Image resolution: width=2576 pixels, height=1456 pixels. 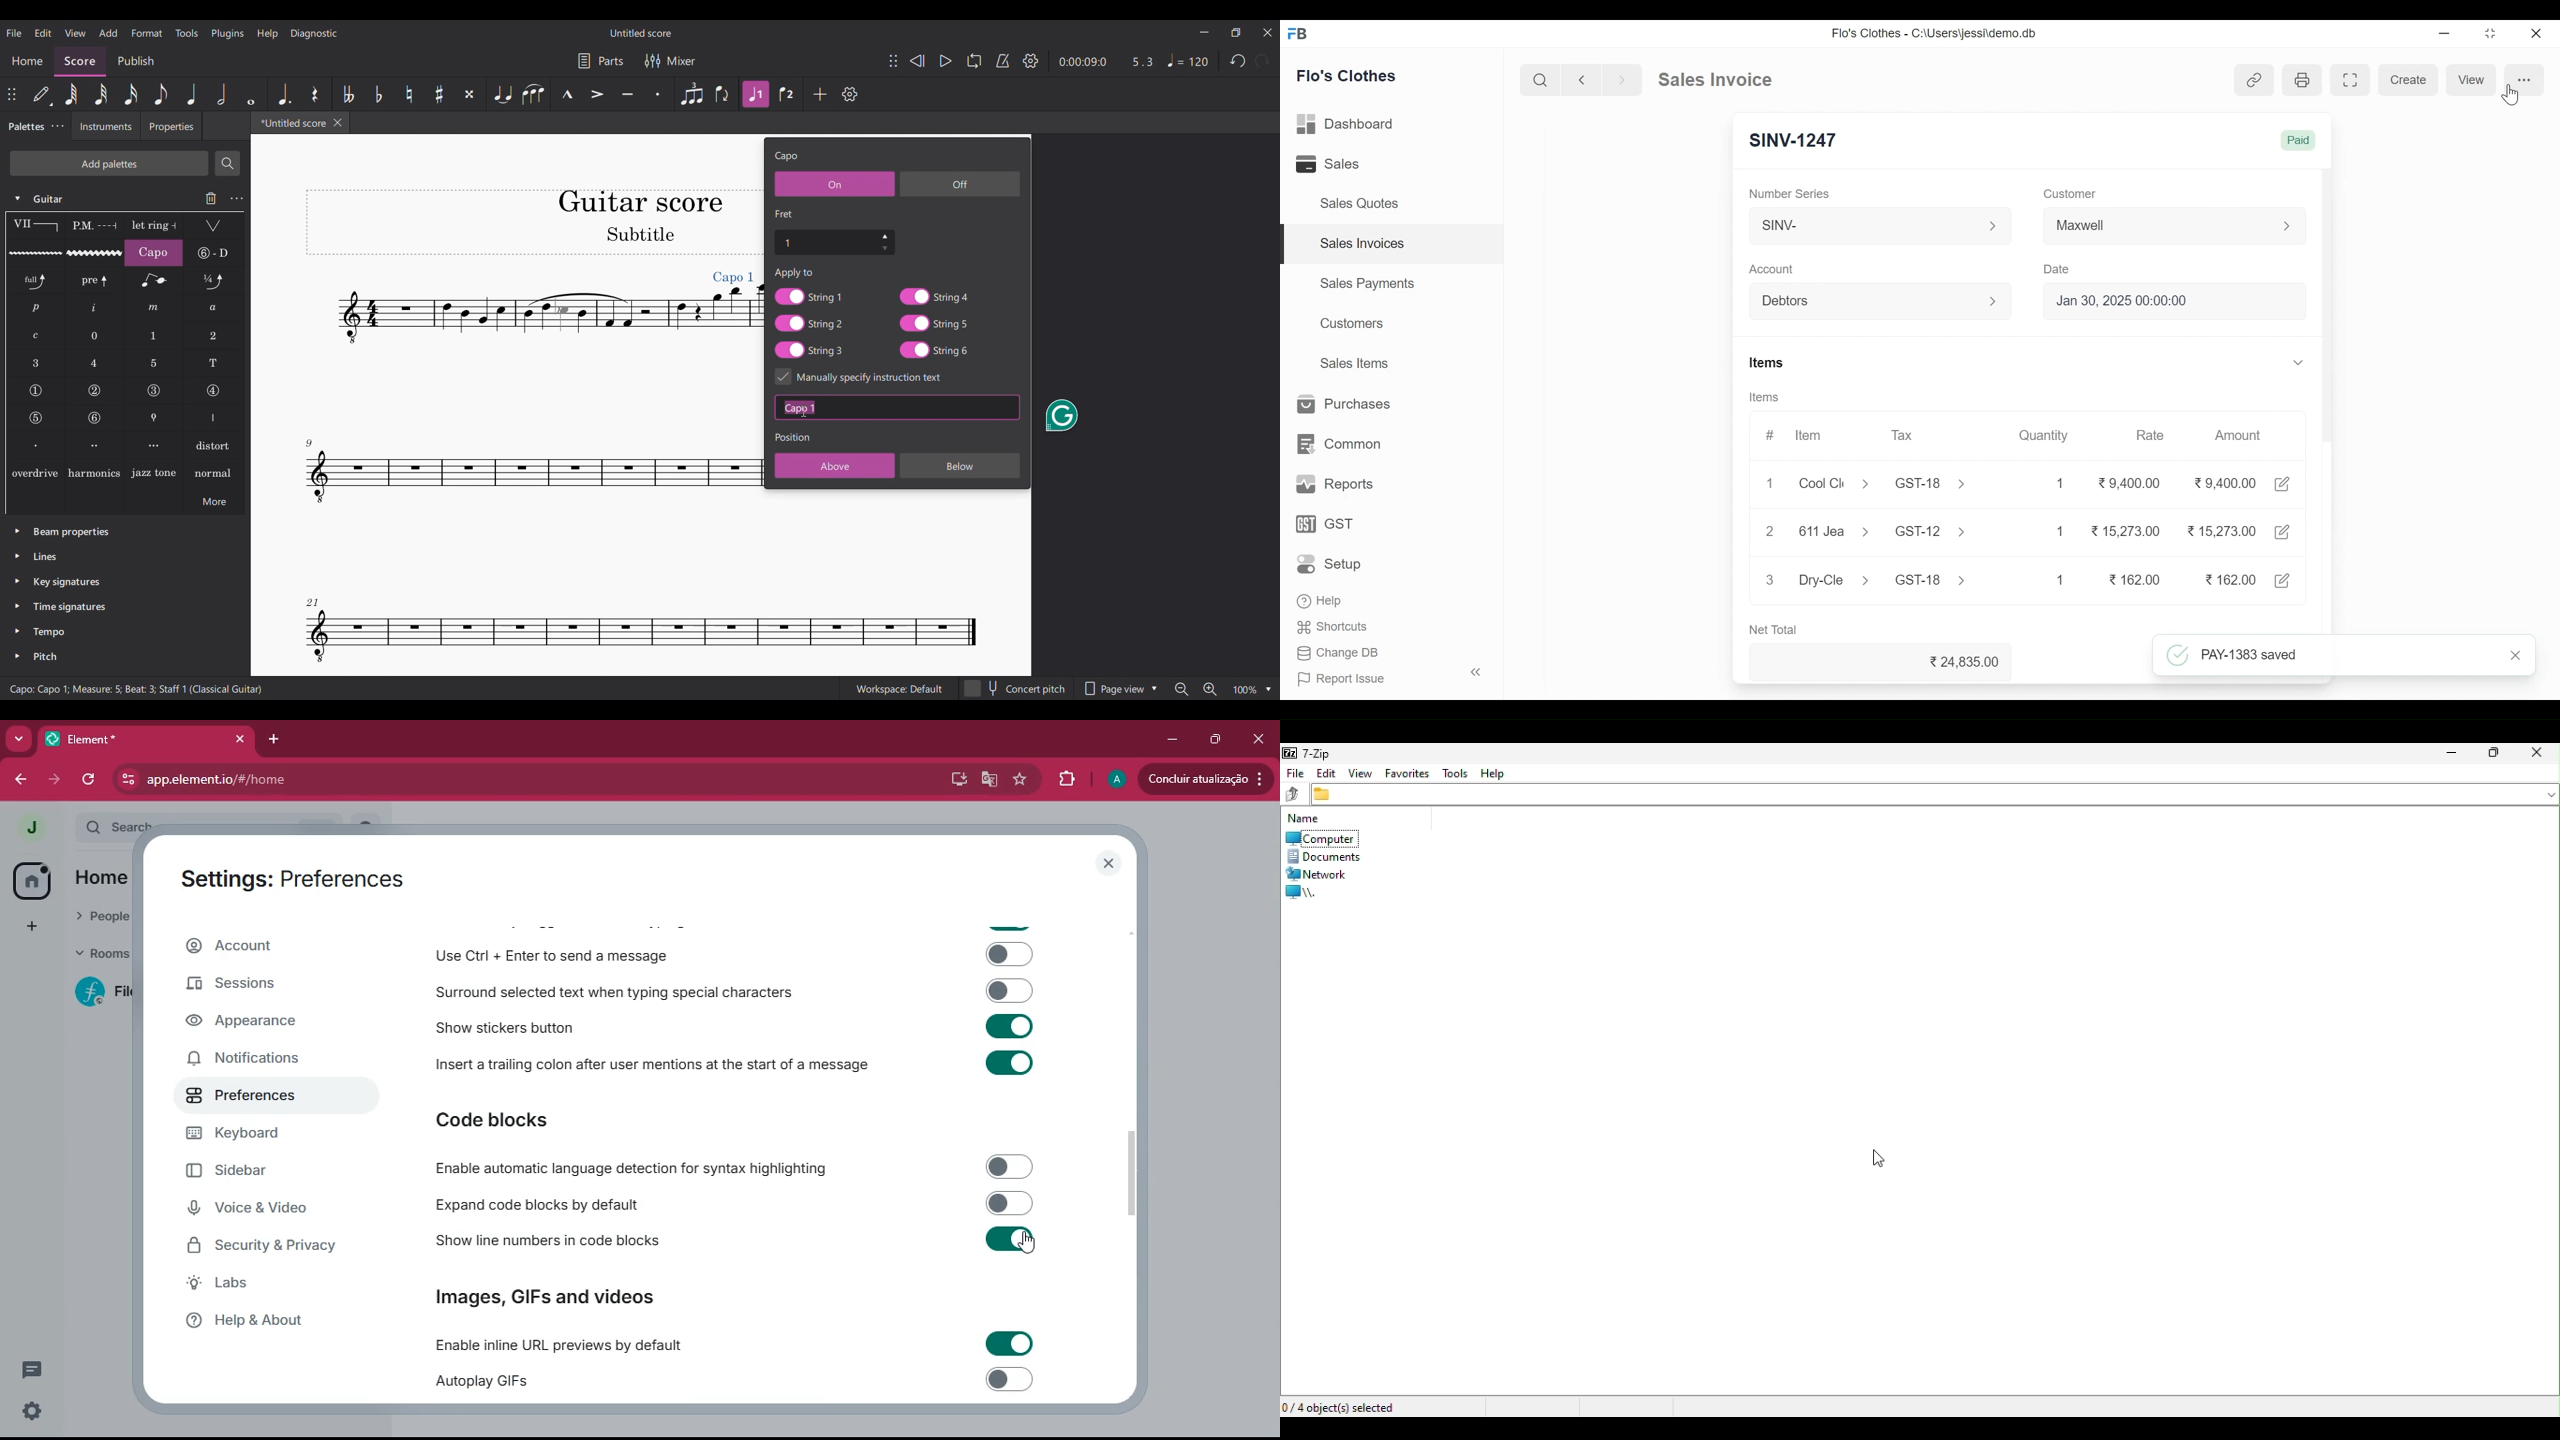 I want to click on Jazz tone, so click(x=154, y=472).